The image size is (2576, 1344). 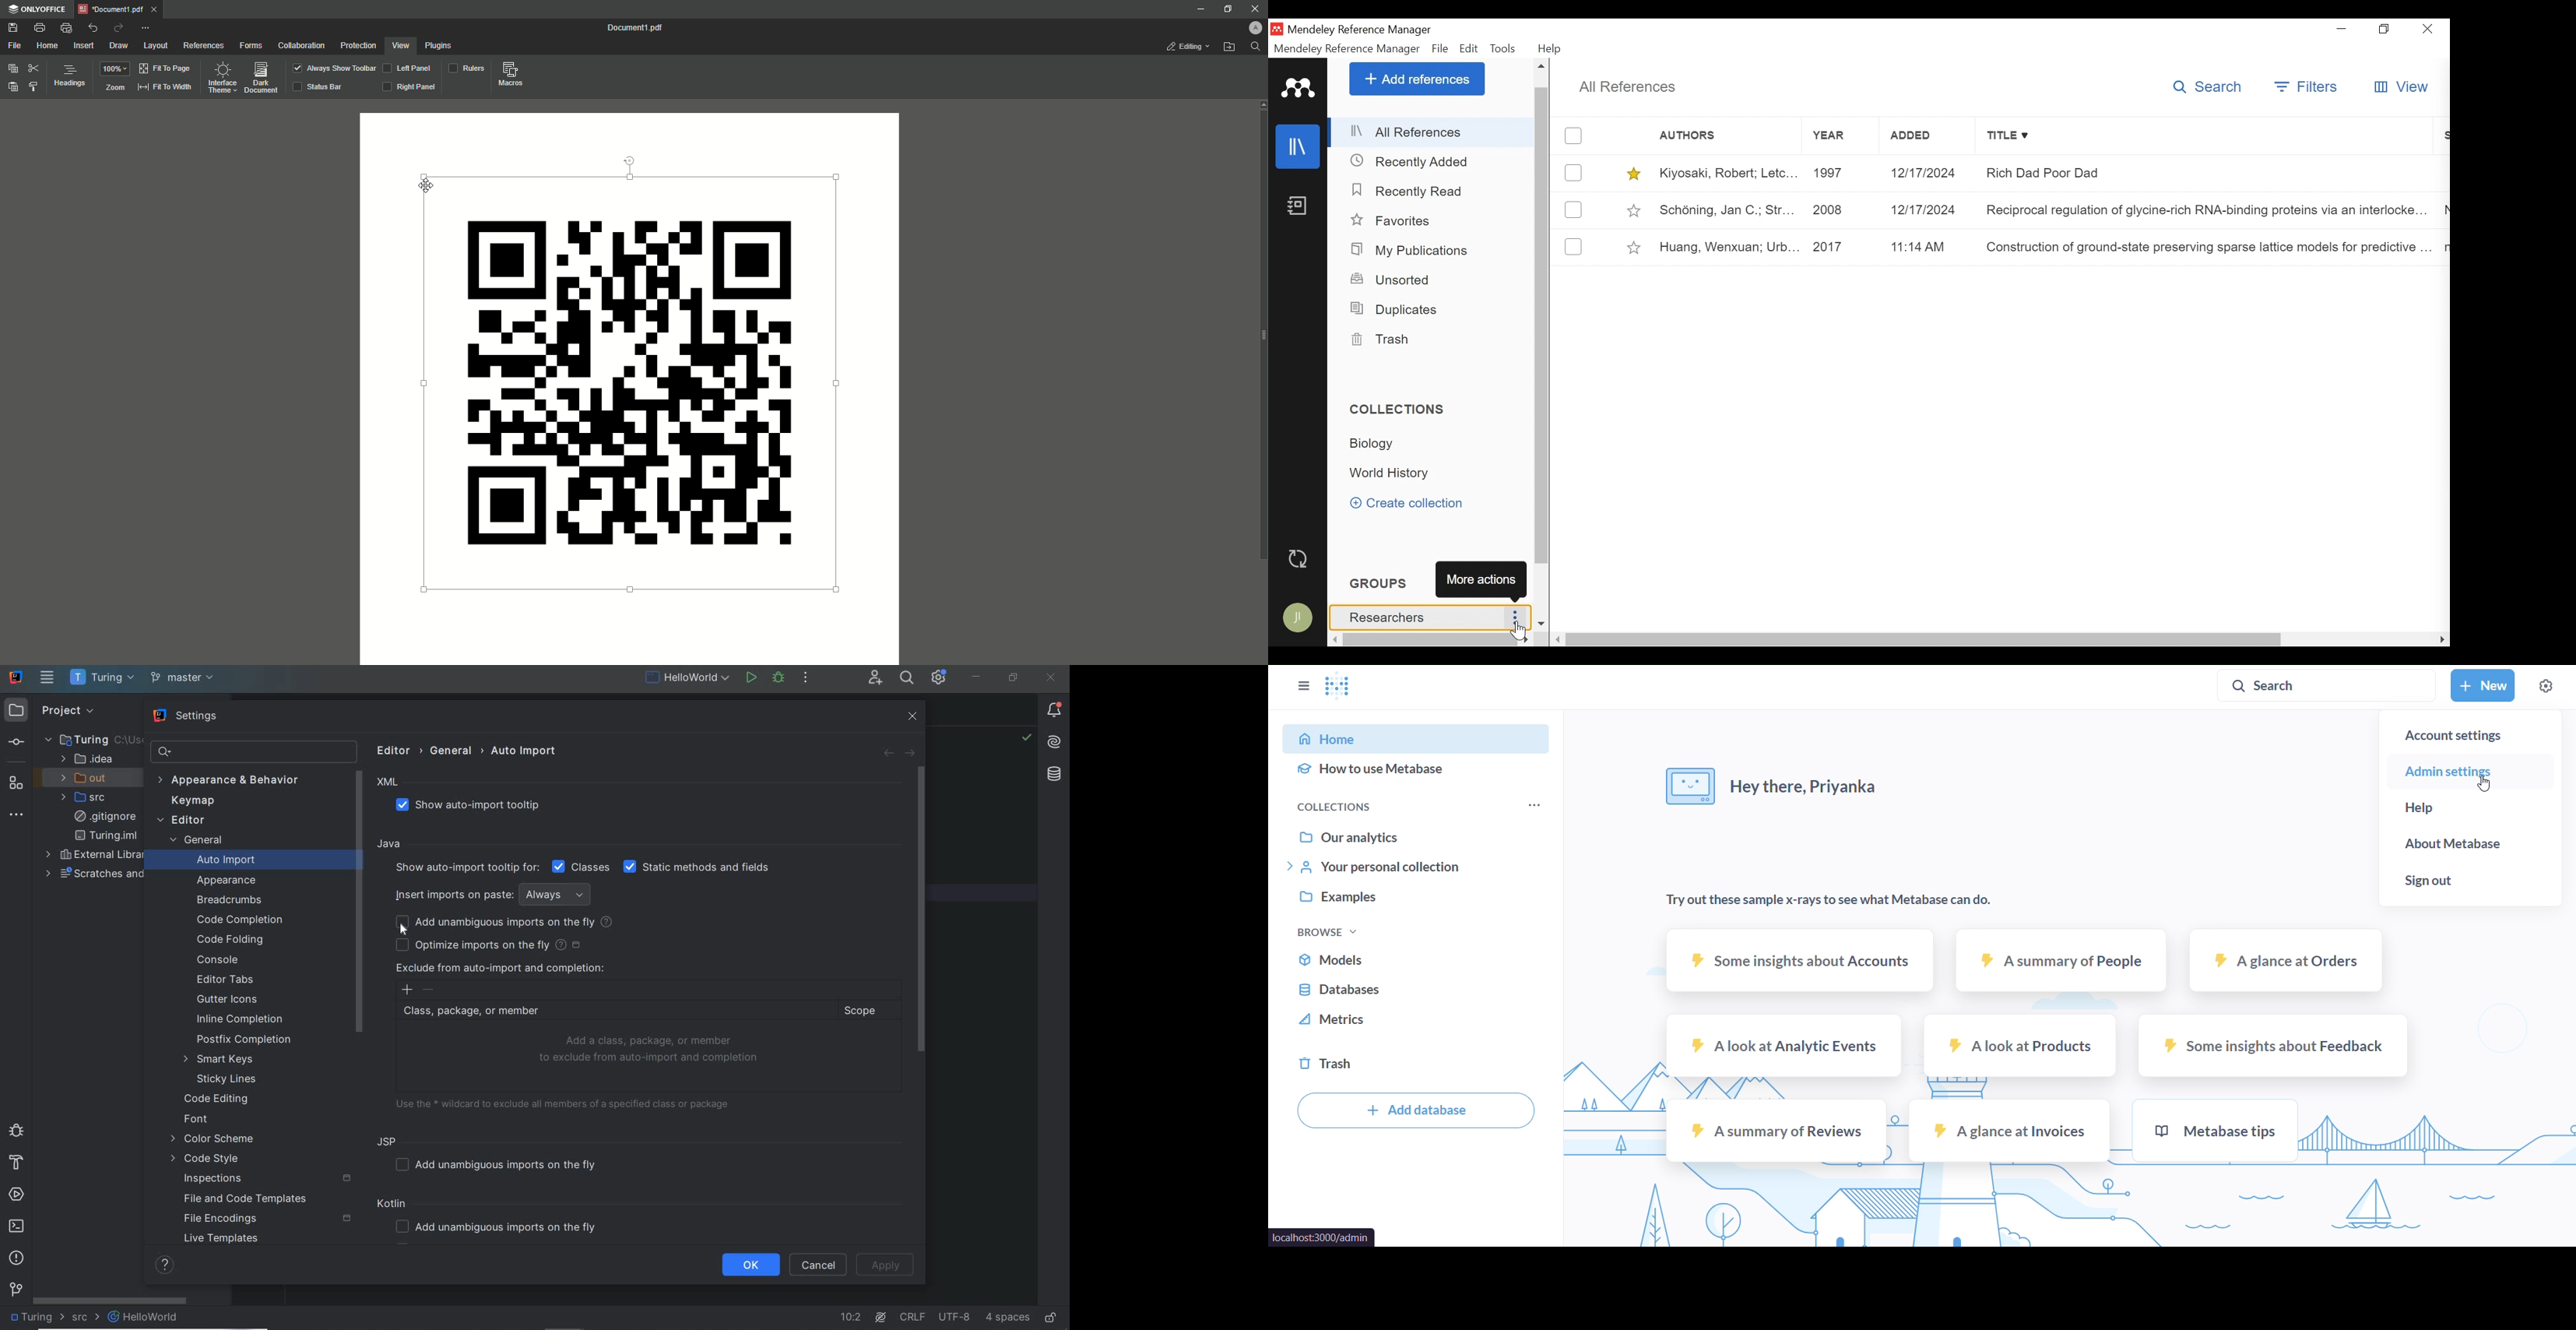 I want to click on Minimize, so click(x=1199, y=10).